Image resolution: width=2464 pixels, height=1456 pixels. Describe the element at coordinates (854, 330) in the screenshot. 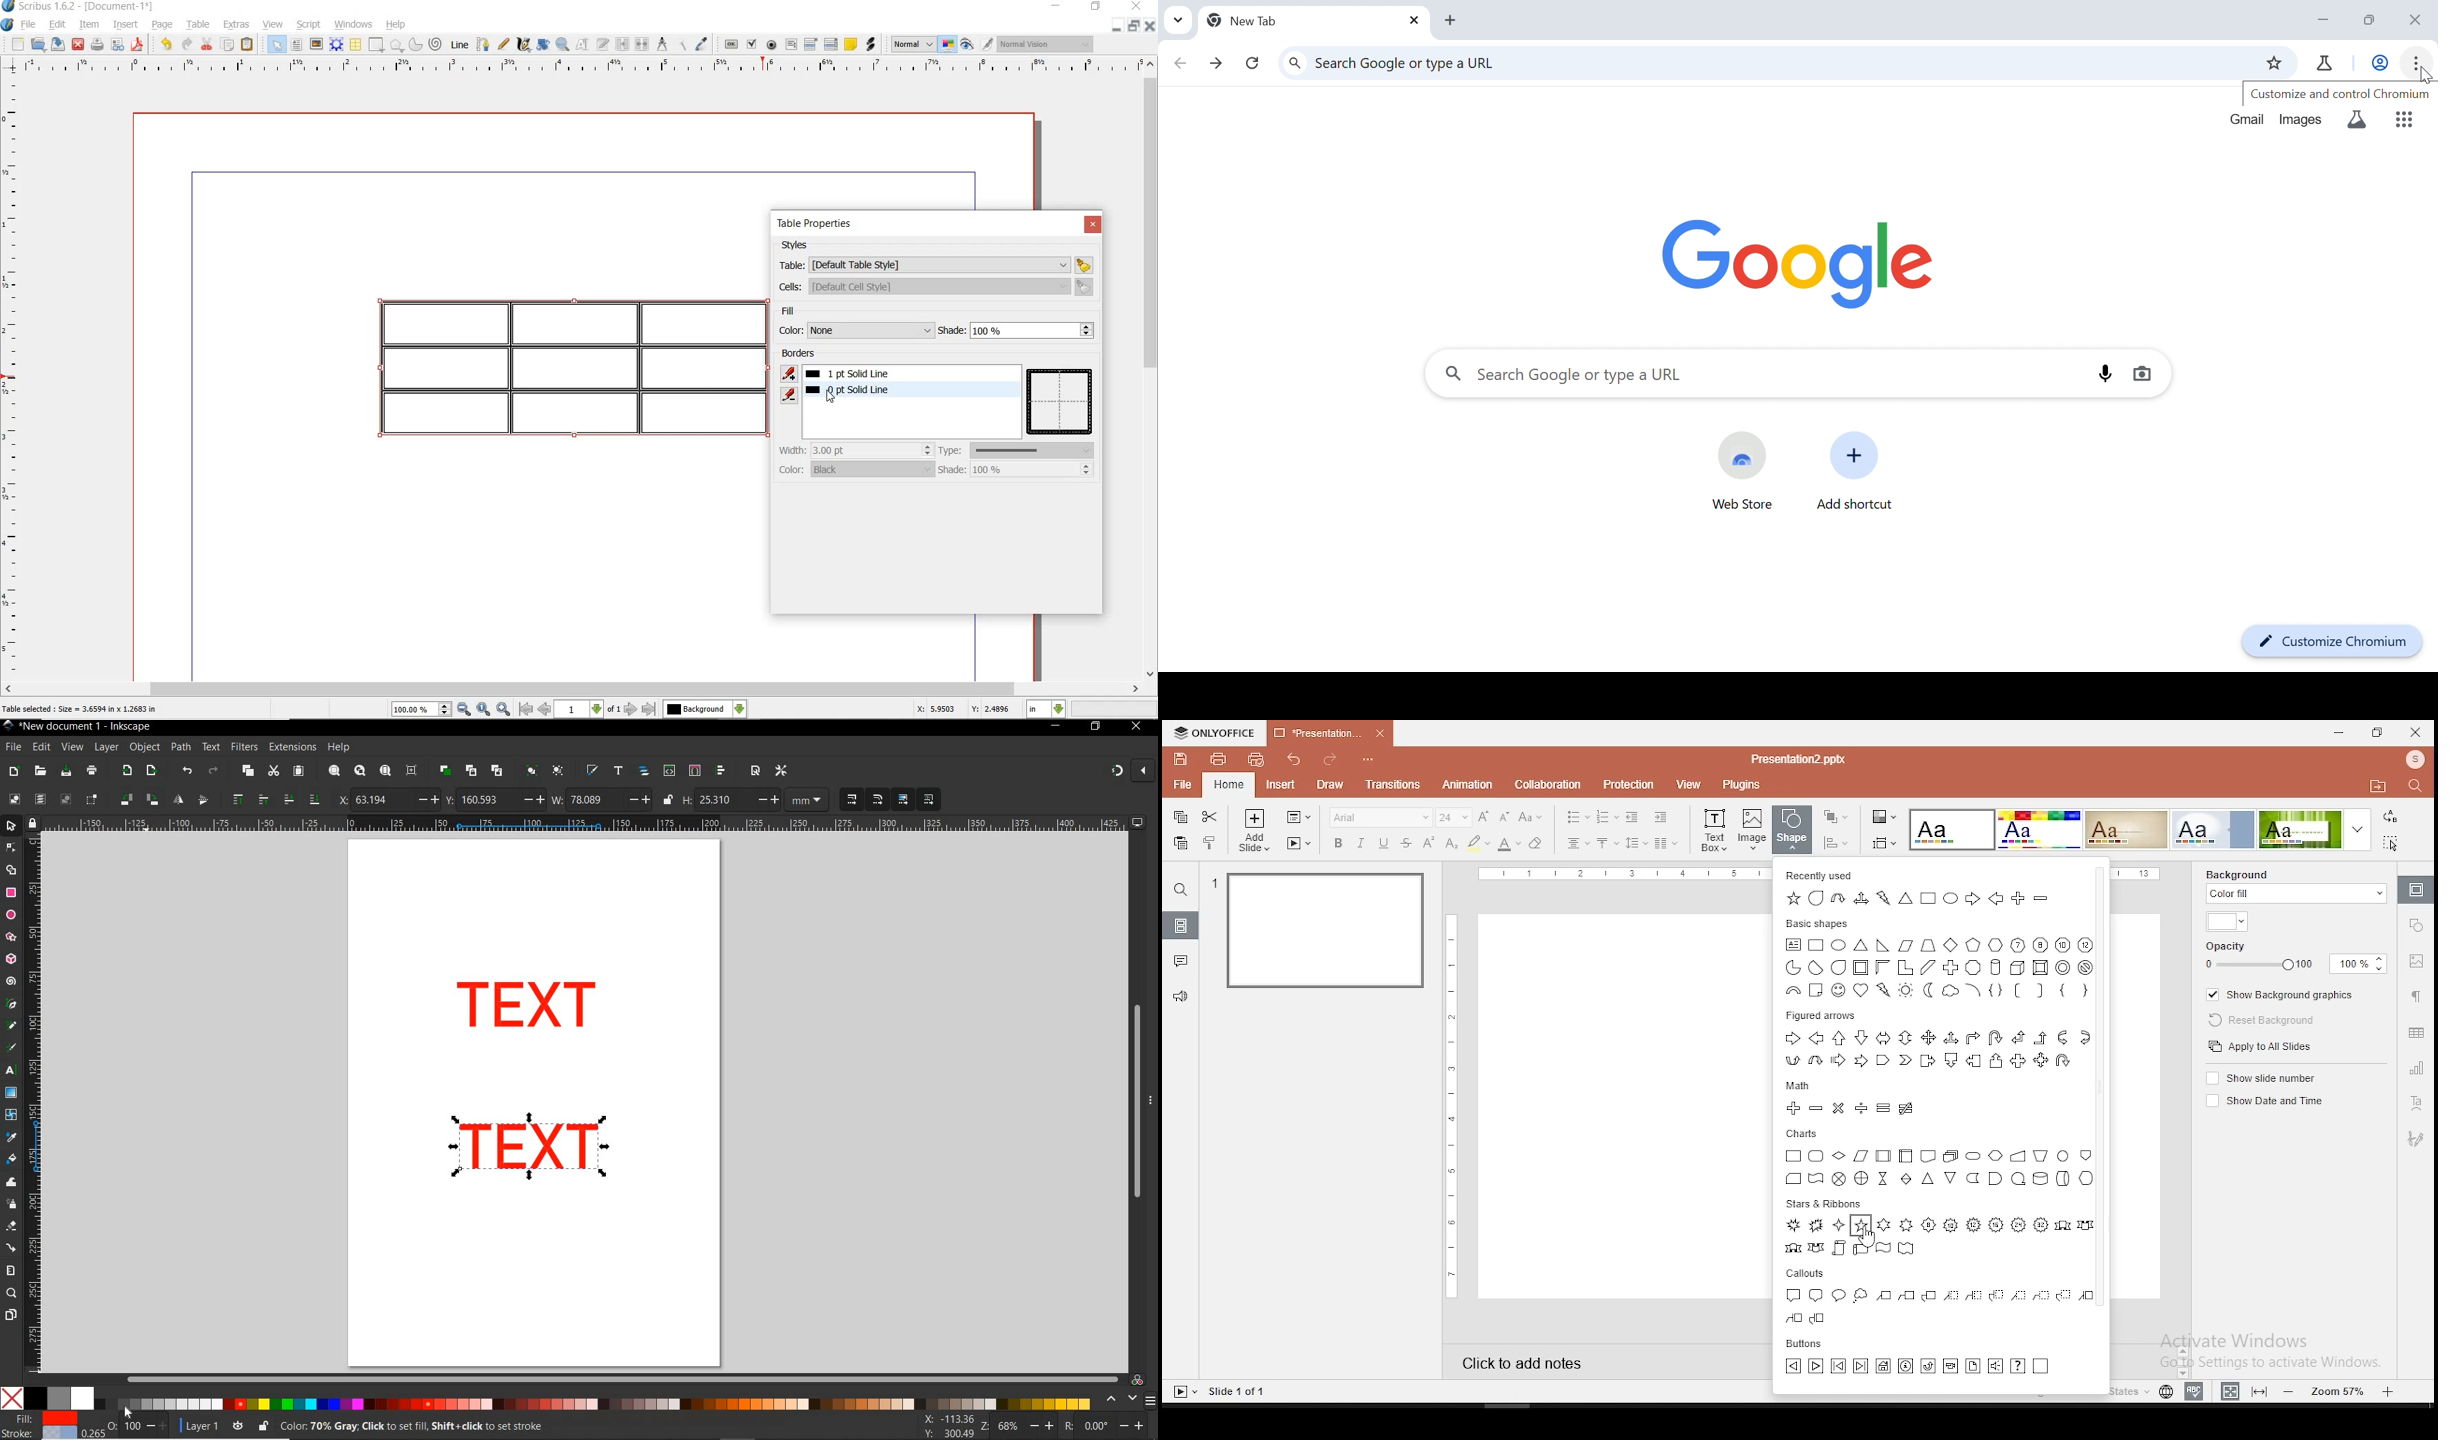

I see `color` at that location.